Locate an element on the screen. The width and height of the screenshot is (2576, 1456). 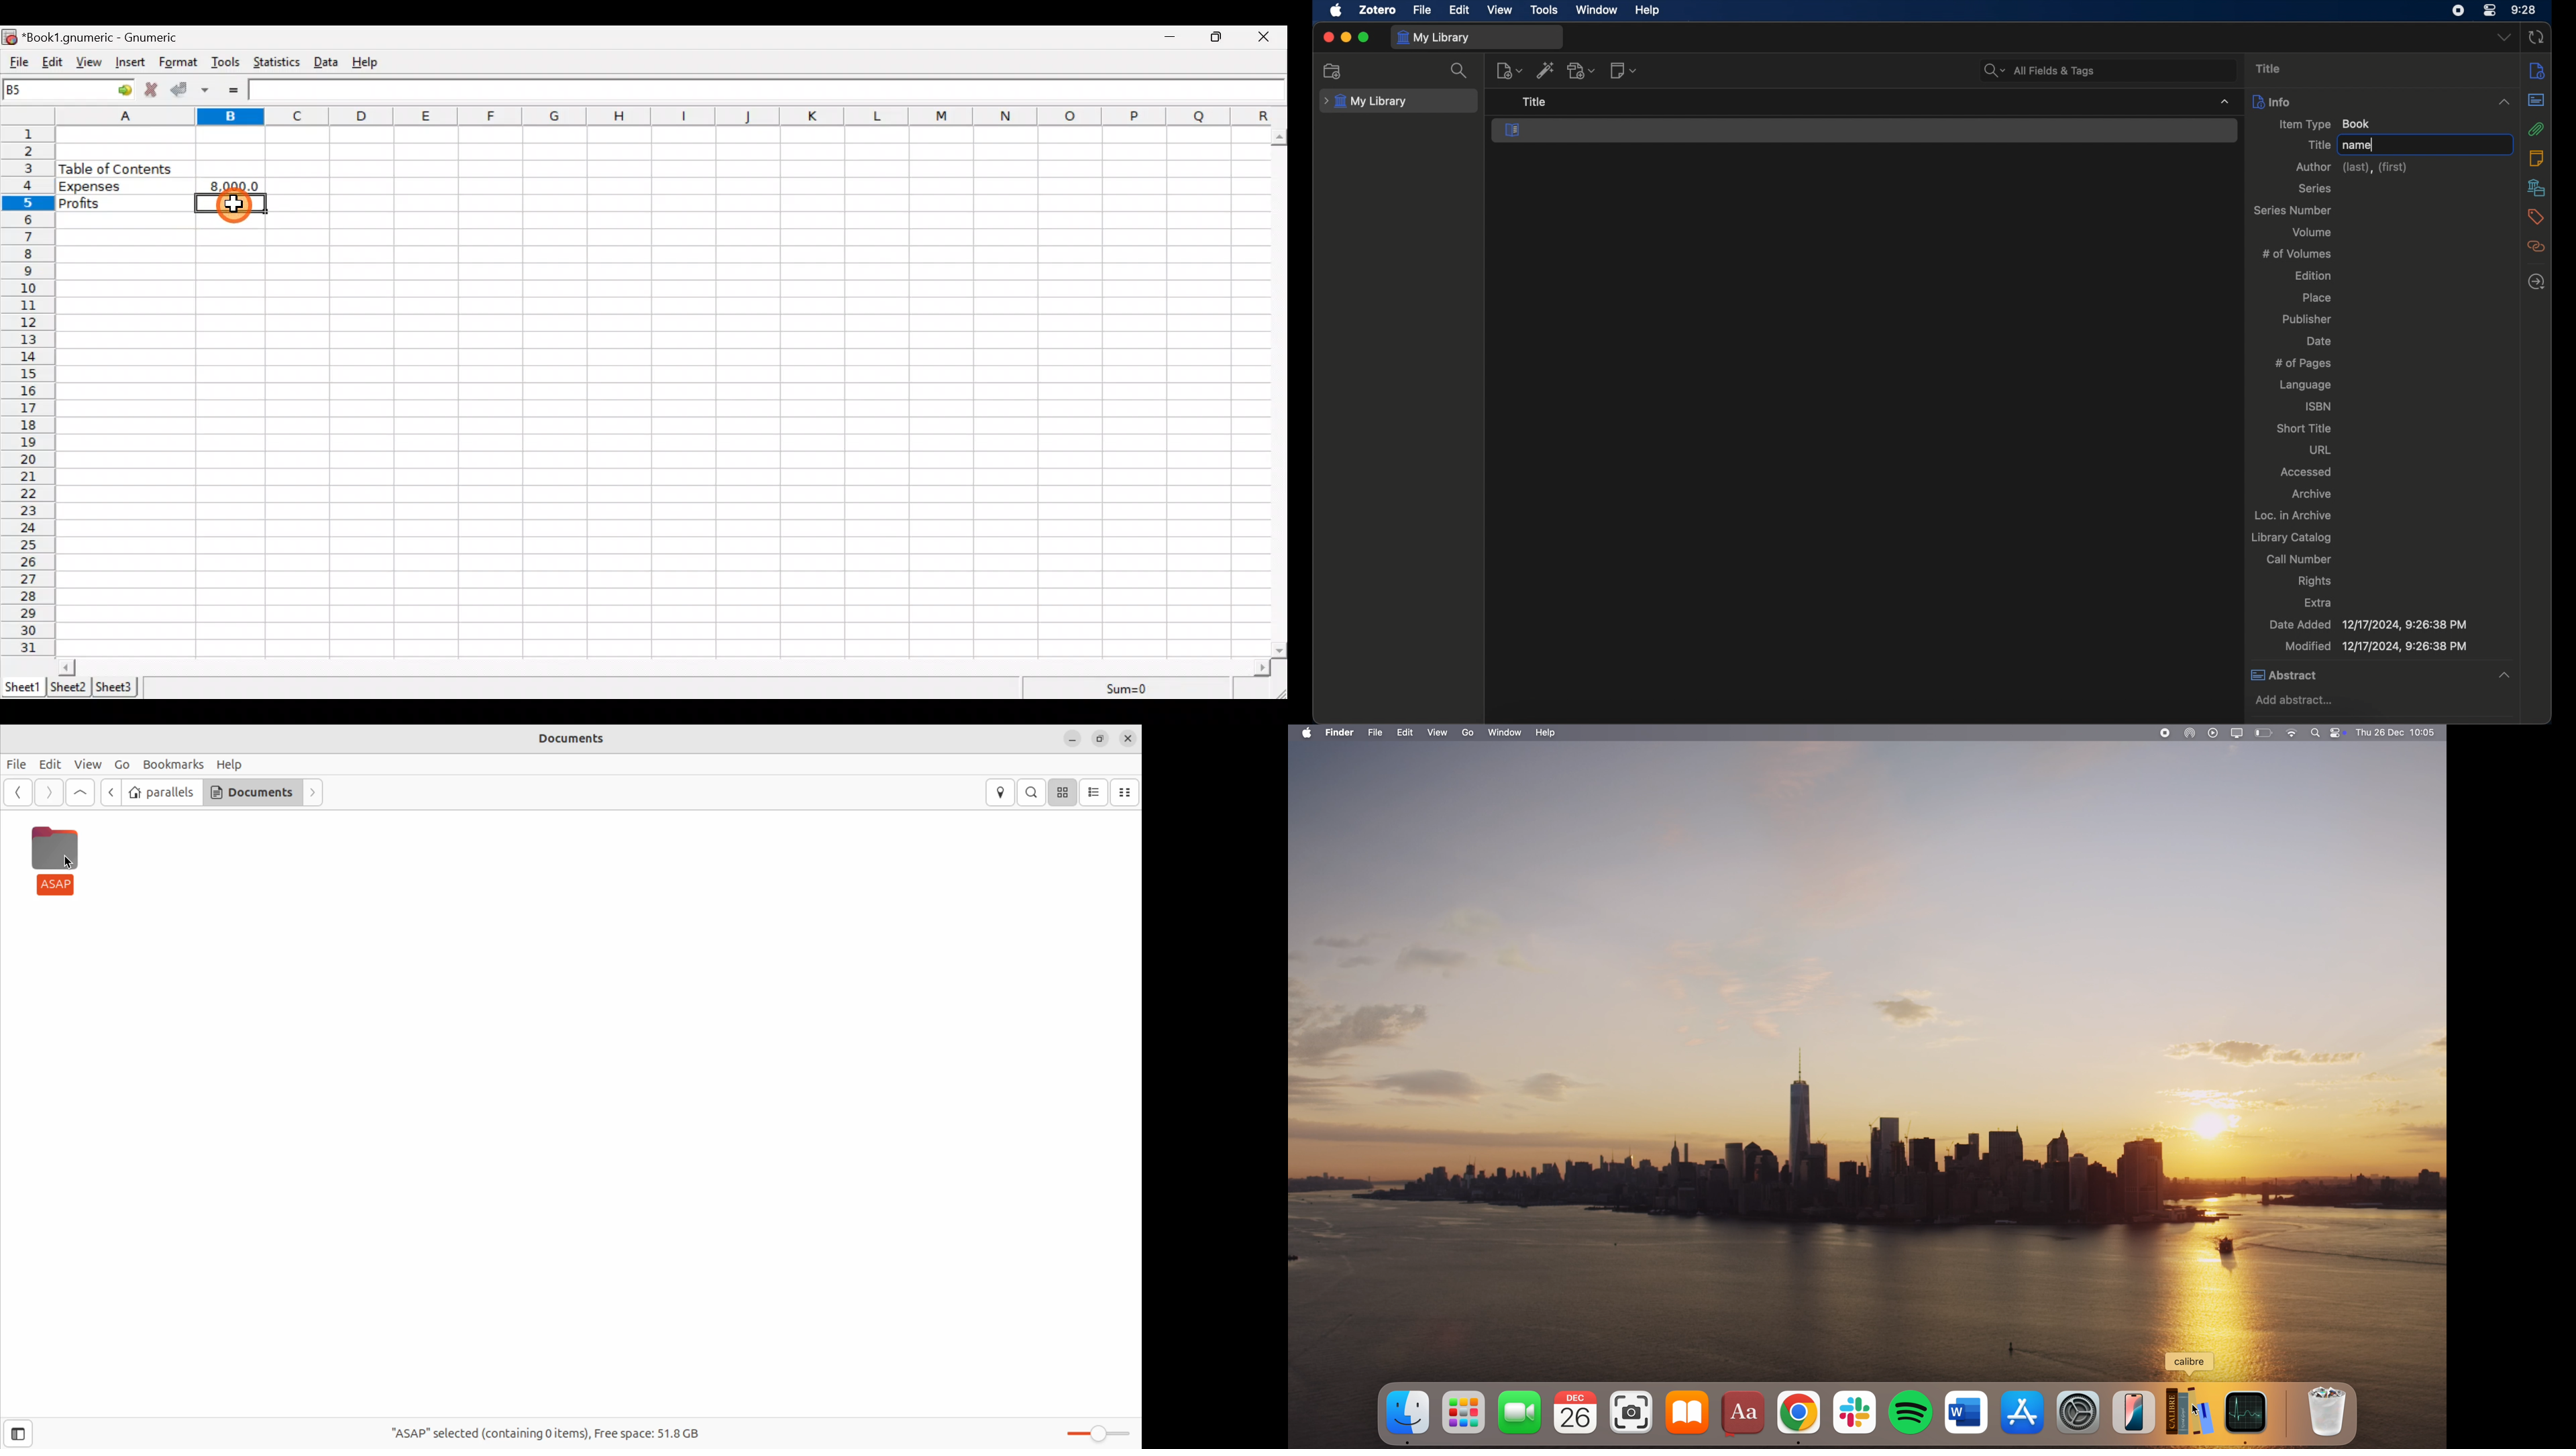
Profits is located at coordinates (124, 201).